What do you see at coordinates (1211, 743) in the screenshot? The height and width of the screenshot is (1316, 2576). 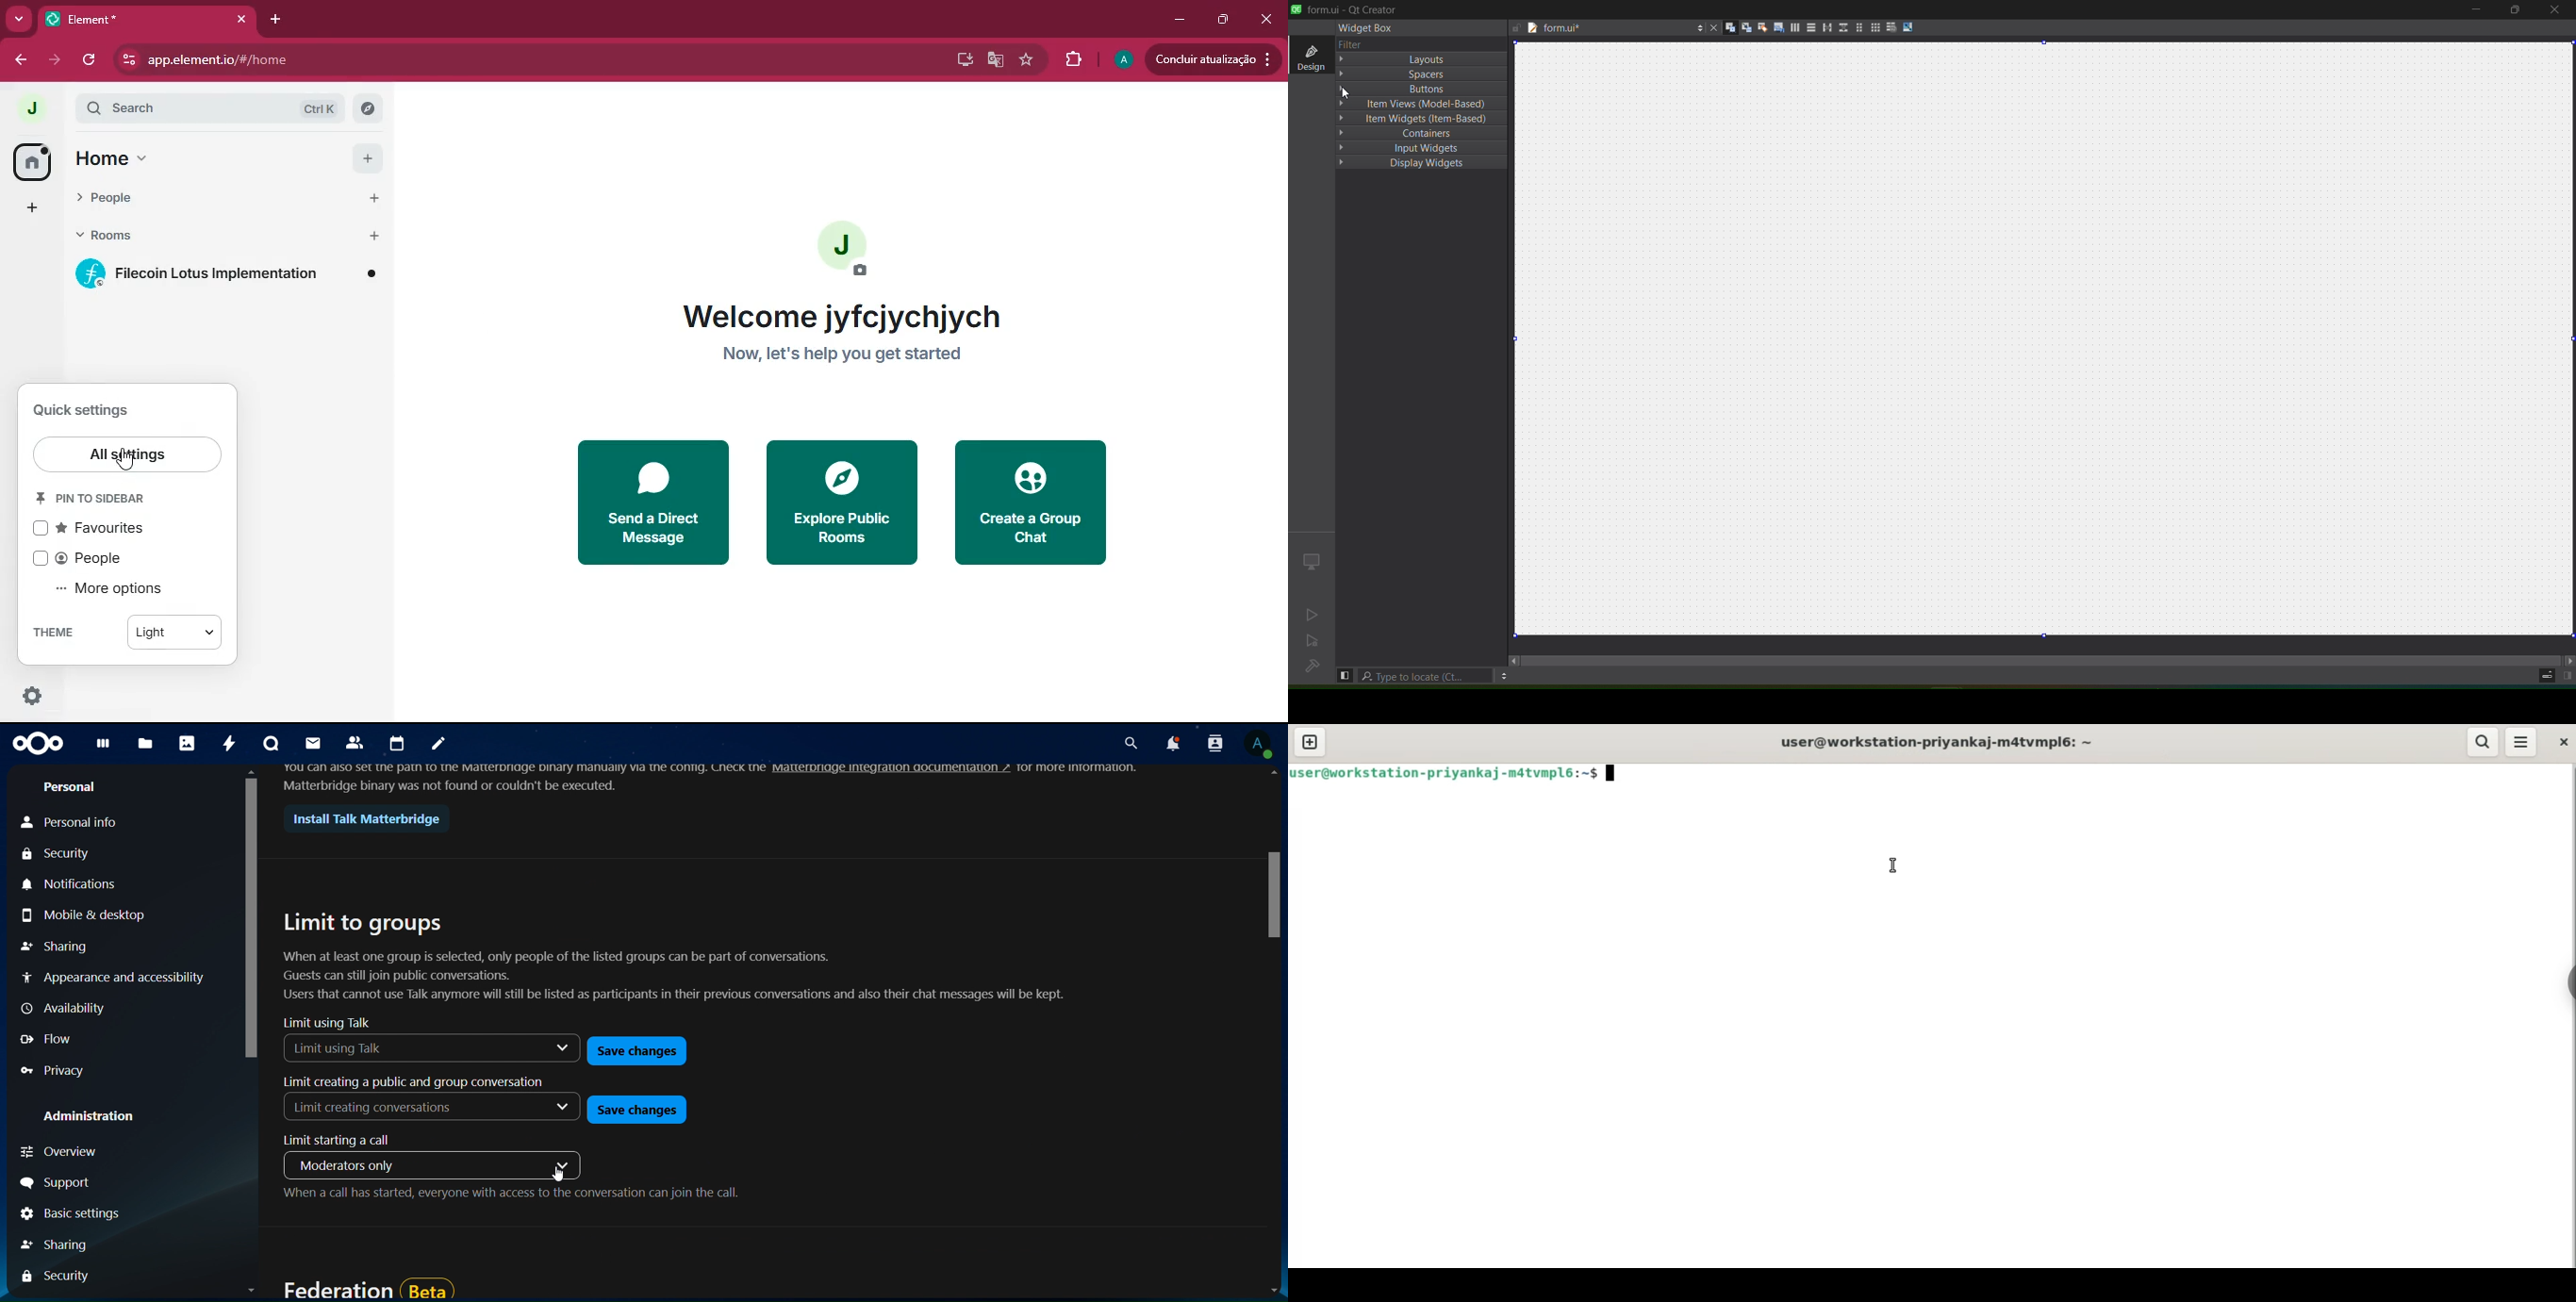 I see `search contacts` at bounding box center [1211, 743].